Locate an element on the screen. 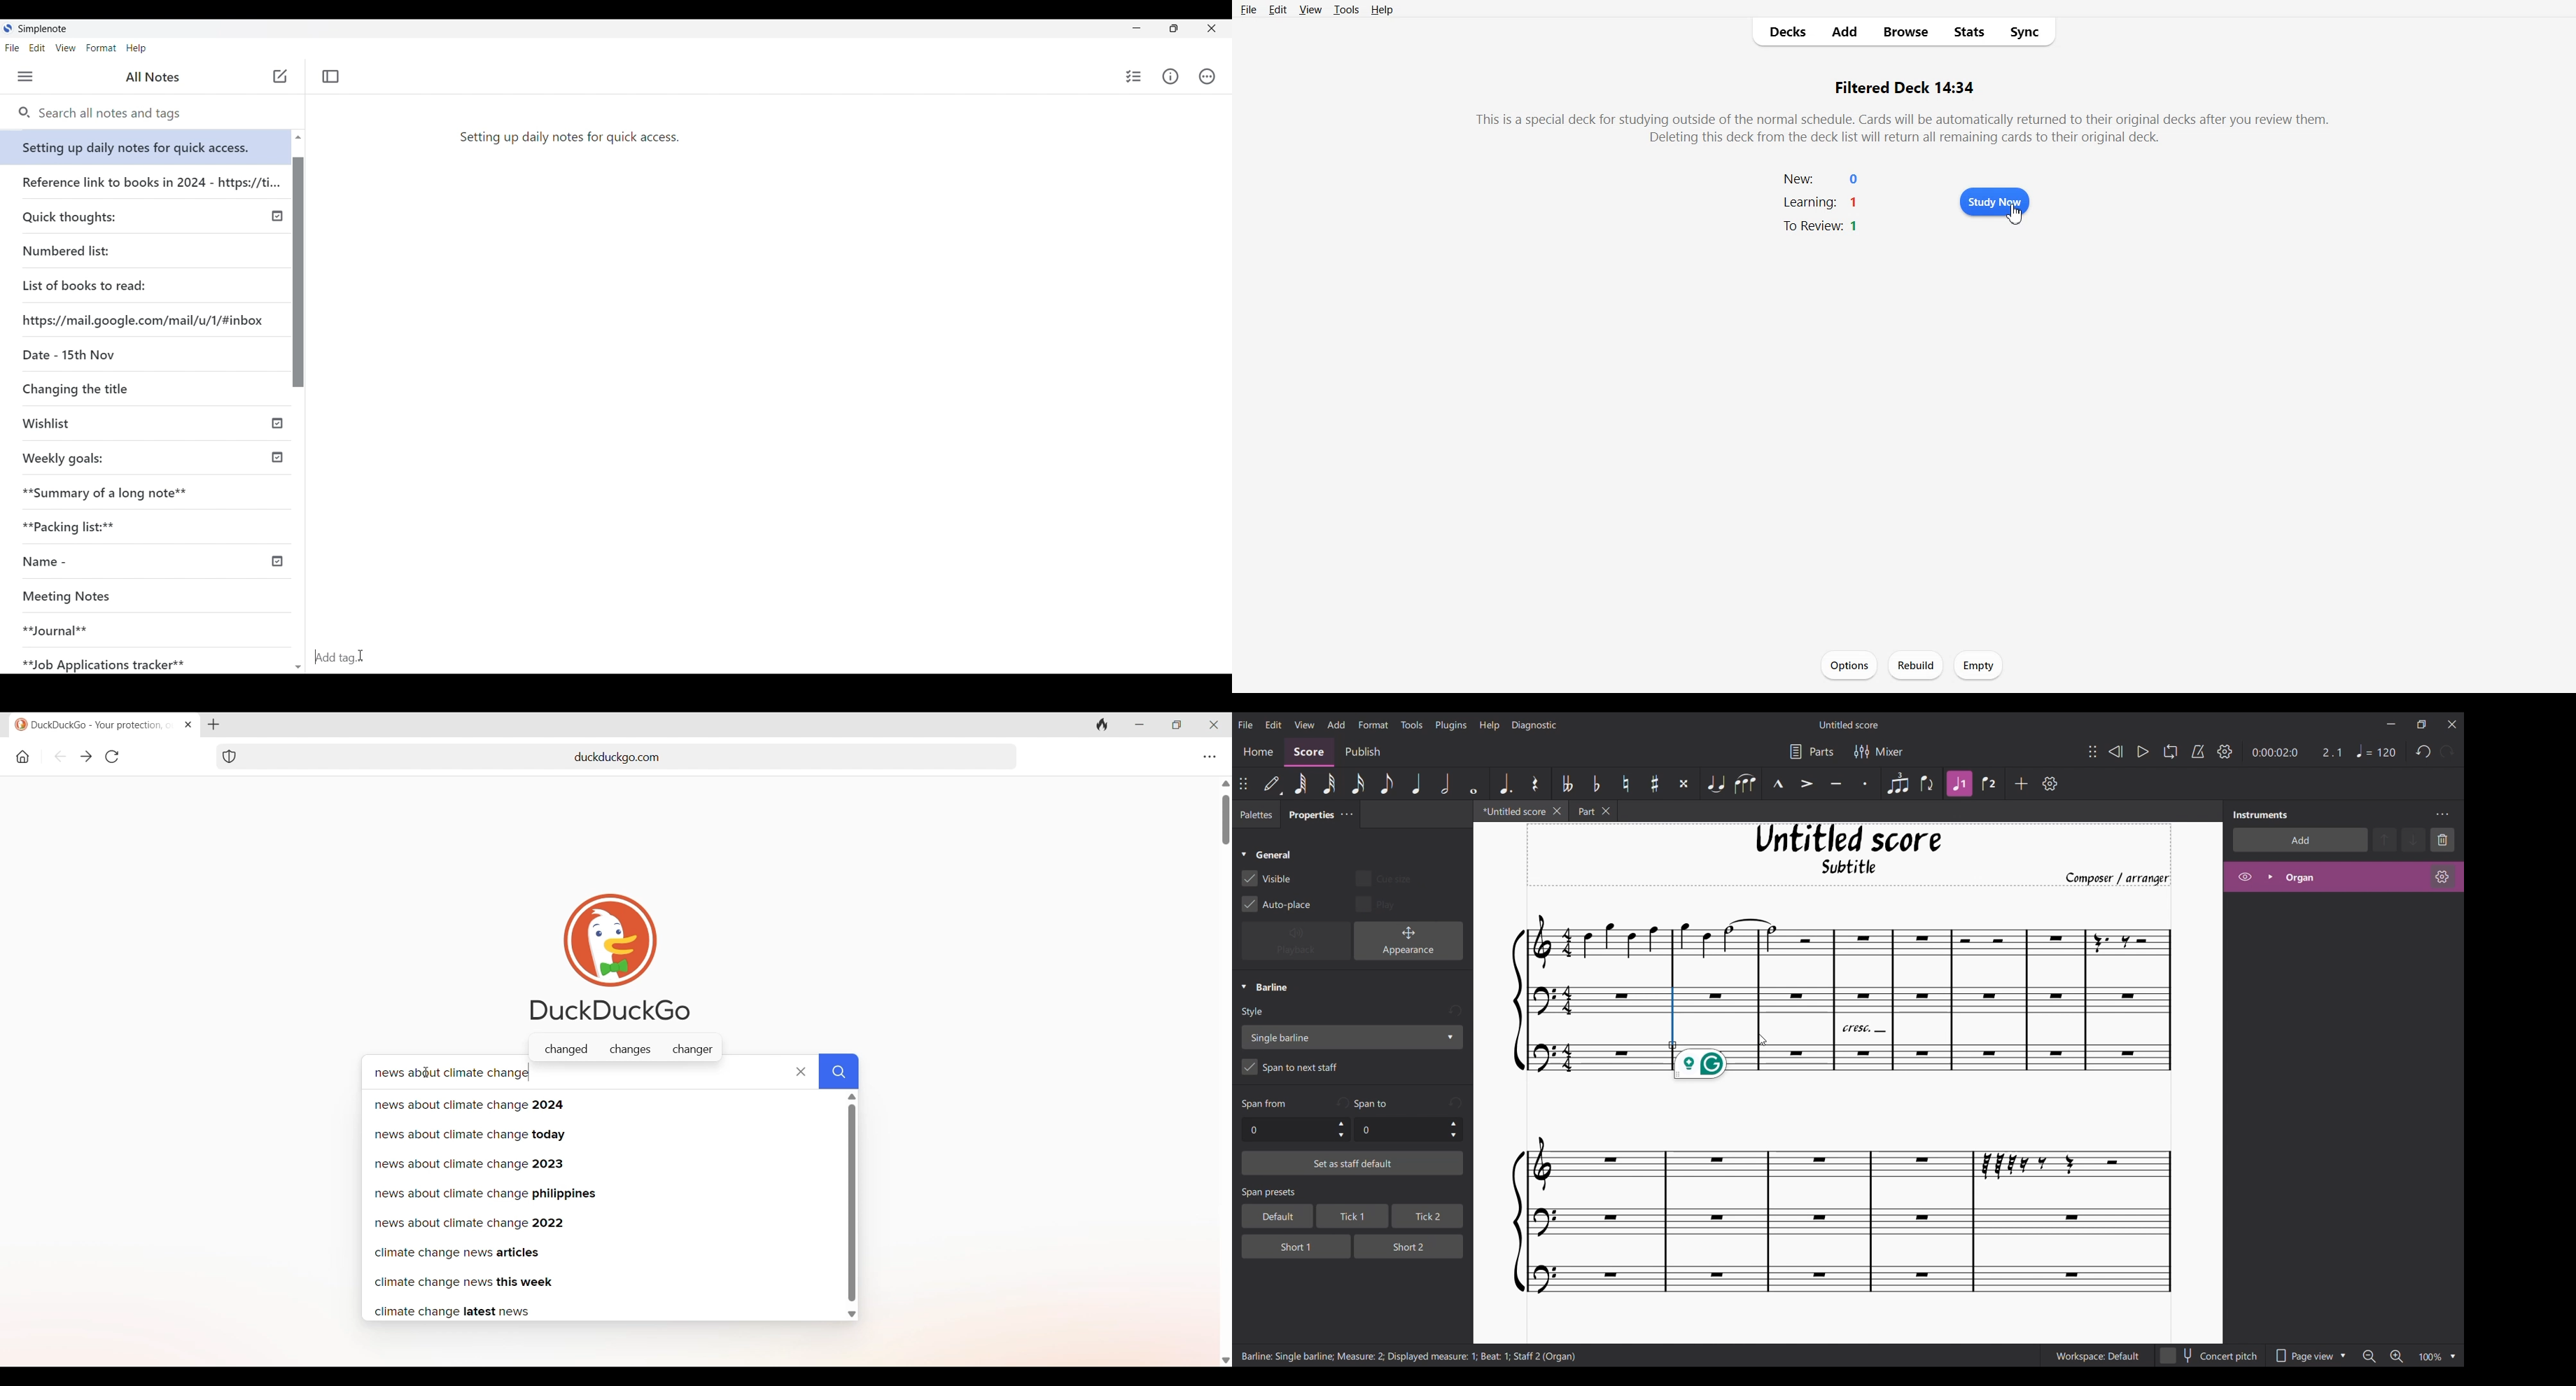  Menu is located at coordinates (25, 76).